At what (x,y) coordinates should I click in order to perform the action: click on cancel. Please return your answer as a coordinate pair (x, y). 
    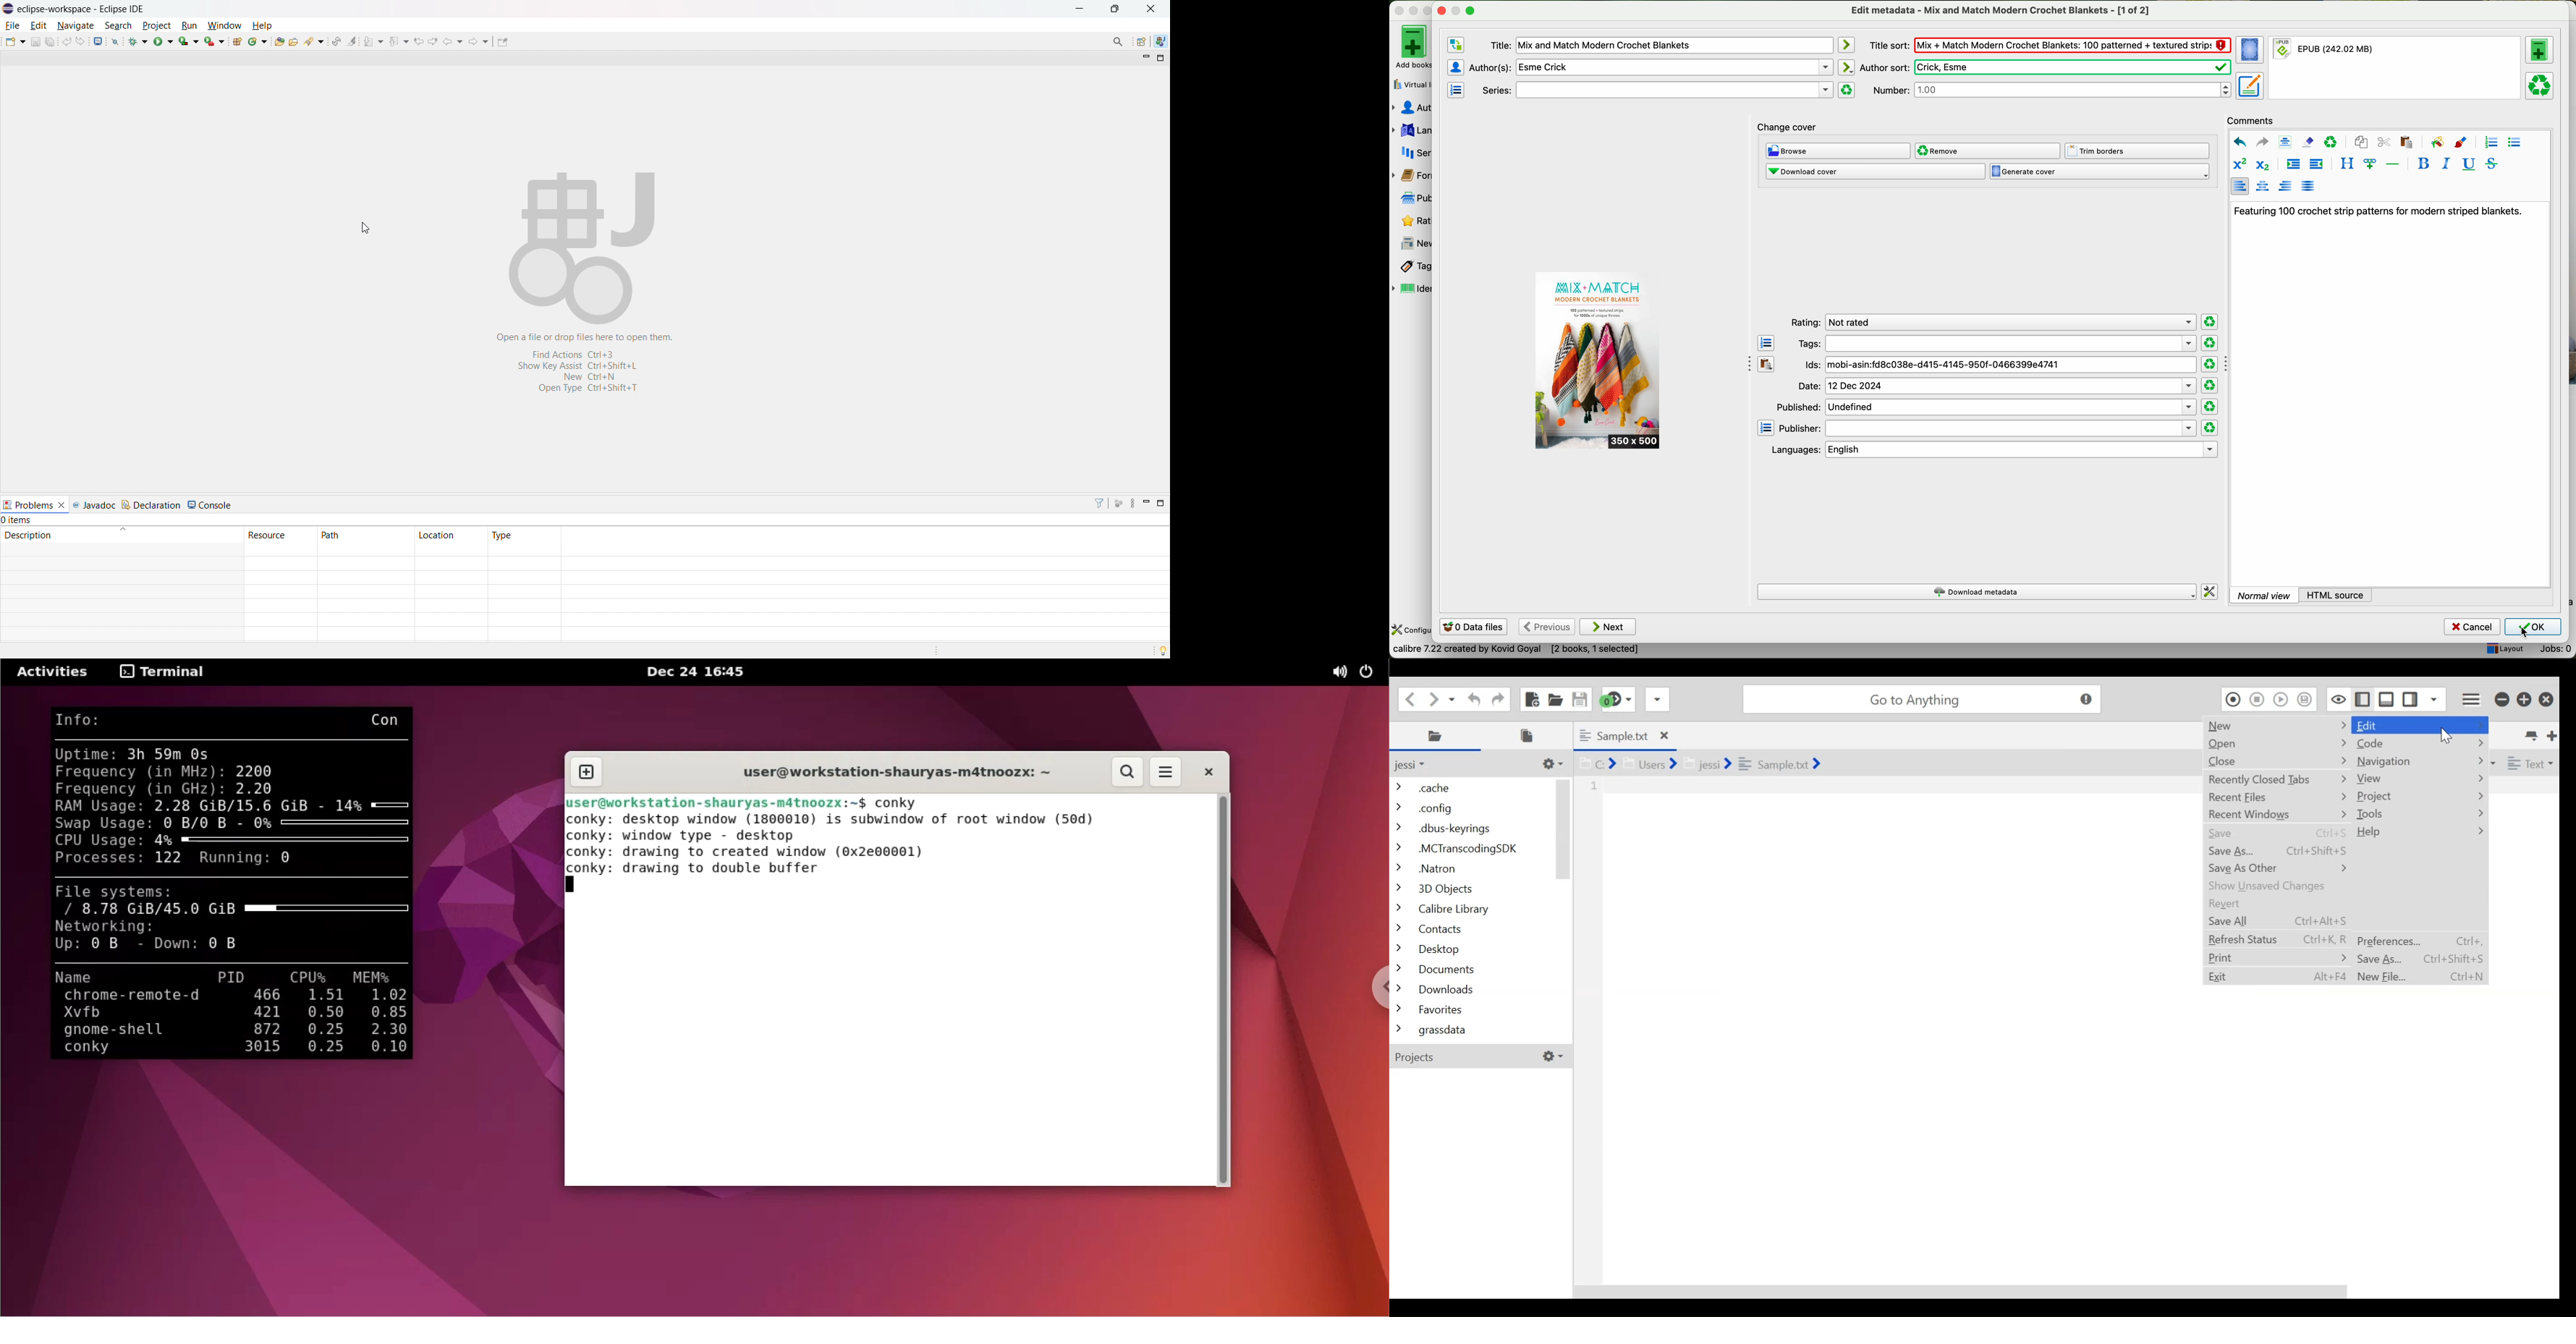
    Looking at the image, I should click on (2473, 627).